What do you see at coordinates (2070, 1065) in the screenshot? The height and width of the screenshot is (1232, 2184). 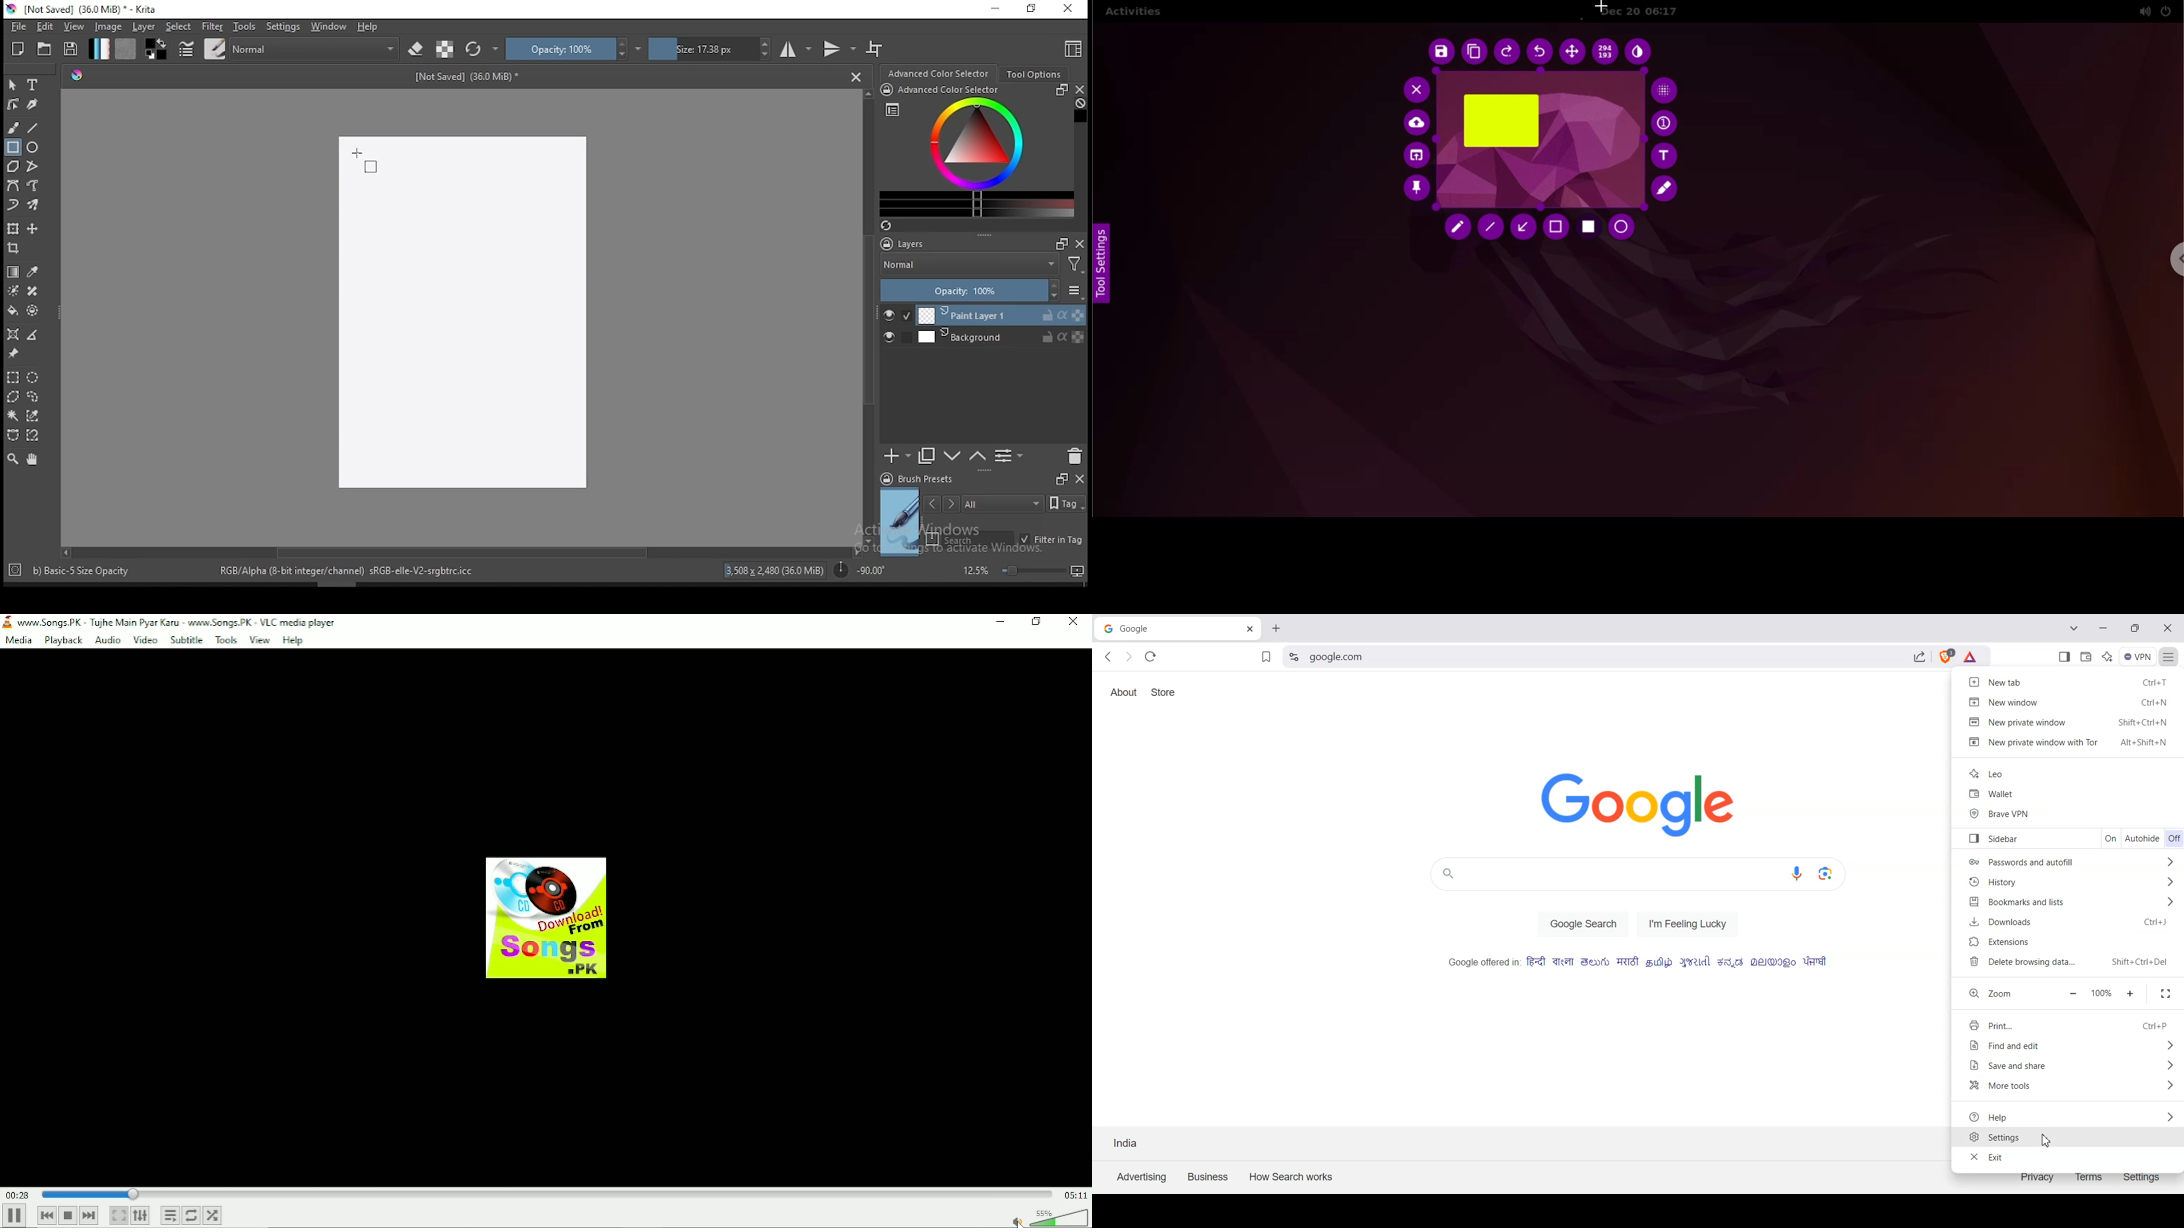 I see `Save and share` at bounding box center [2070, 1065].